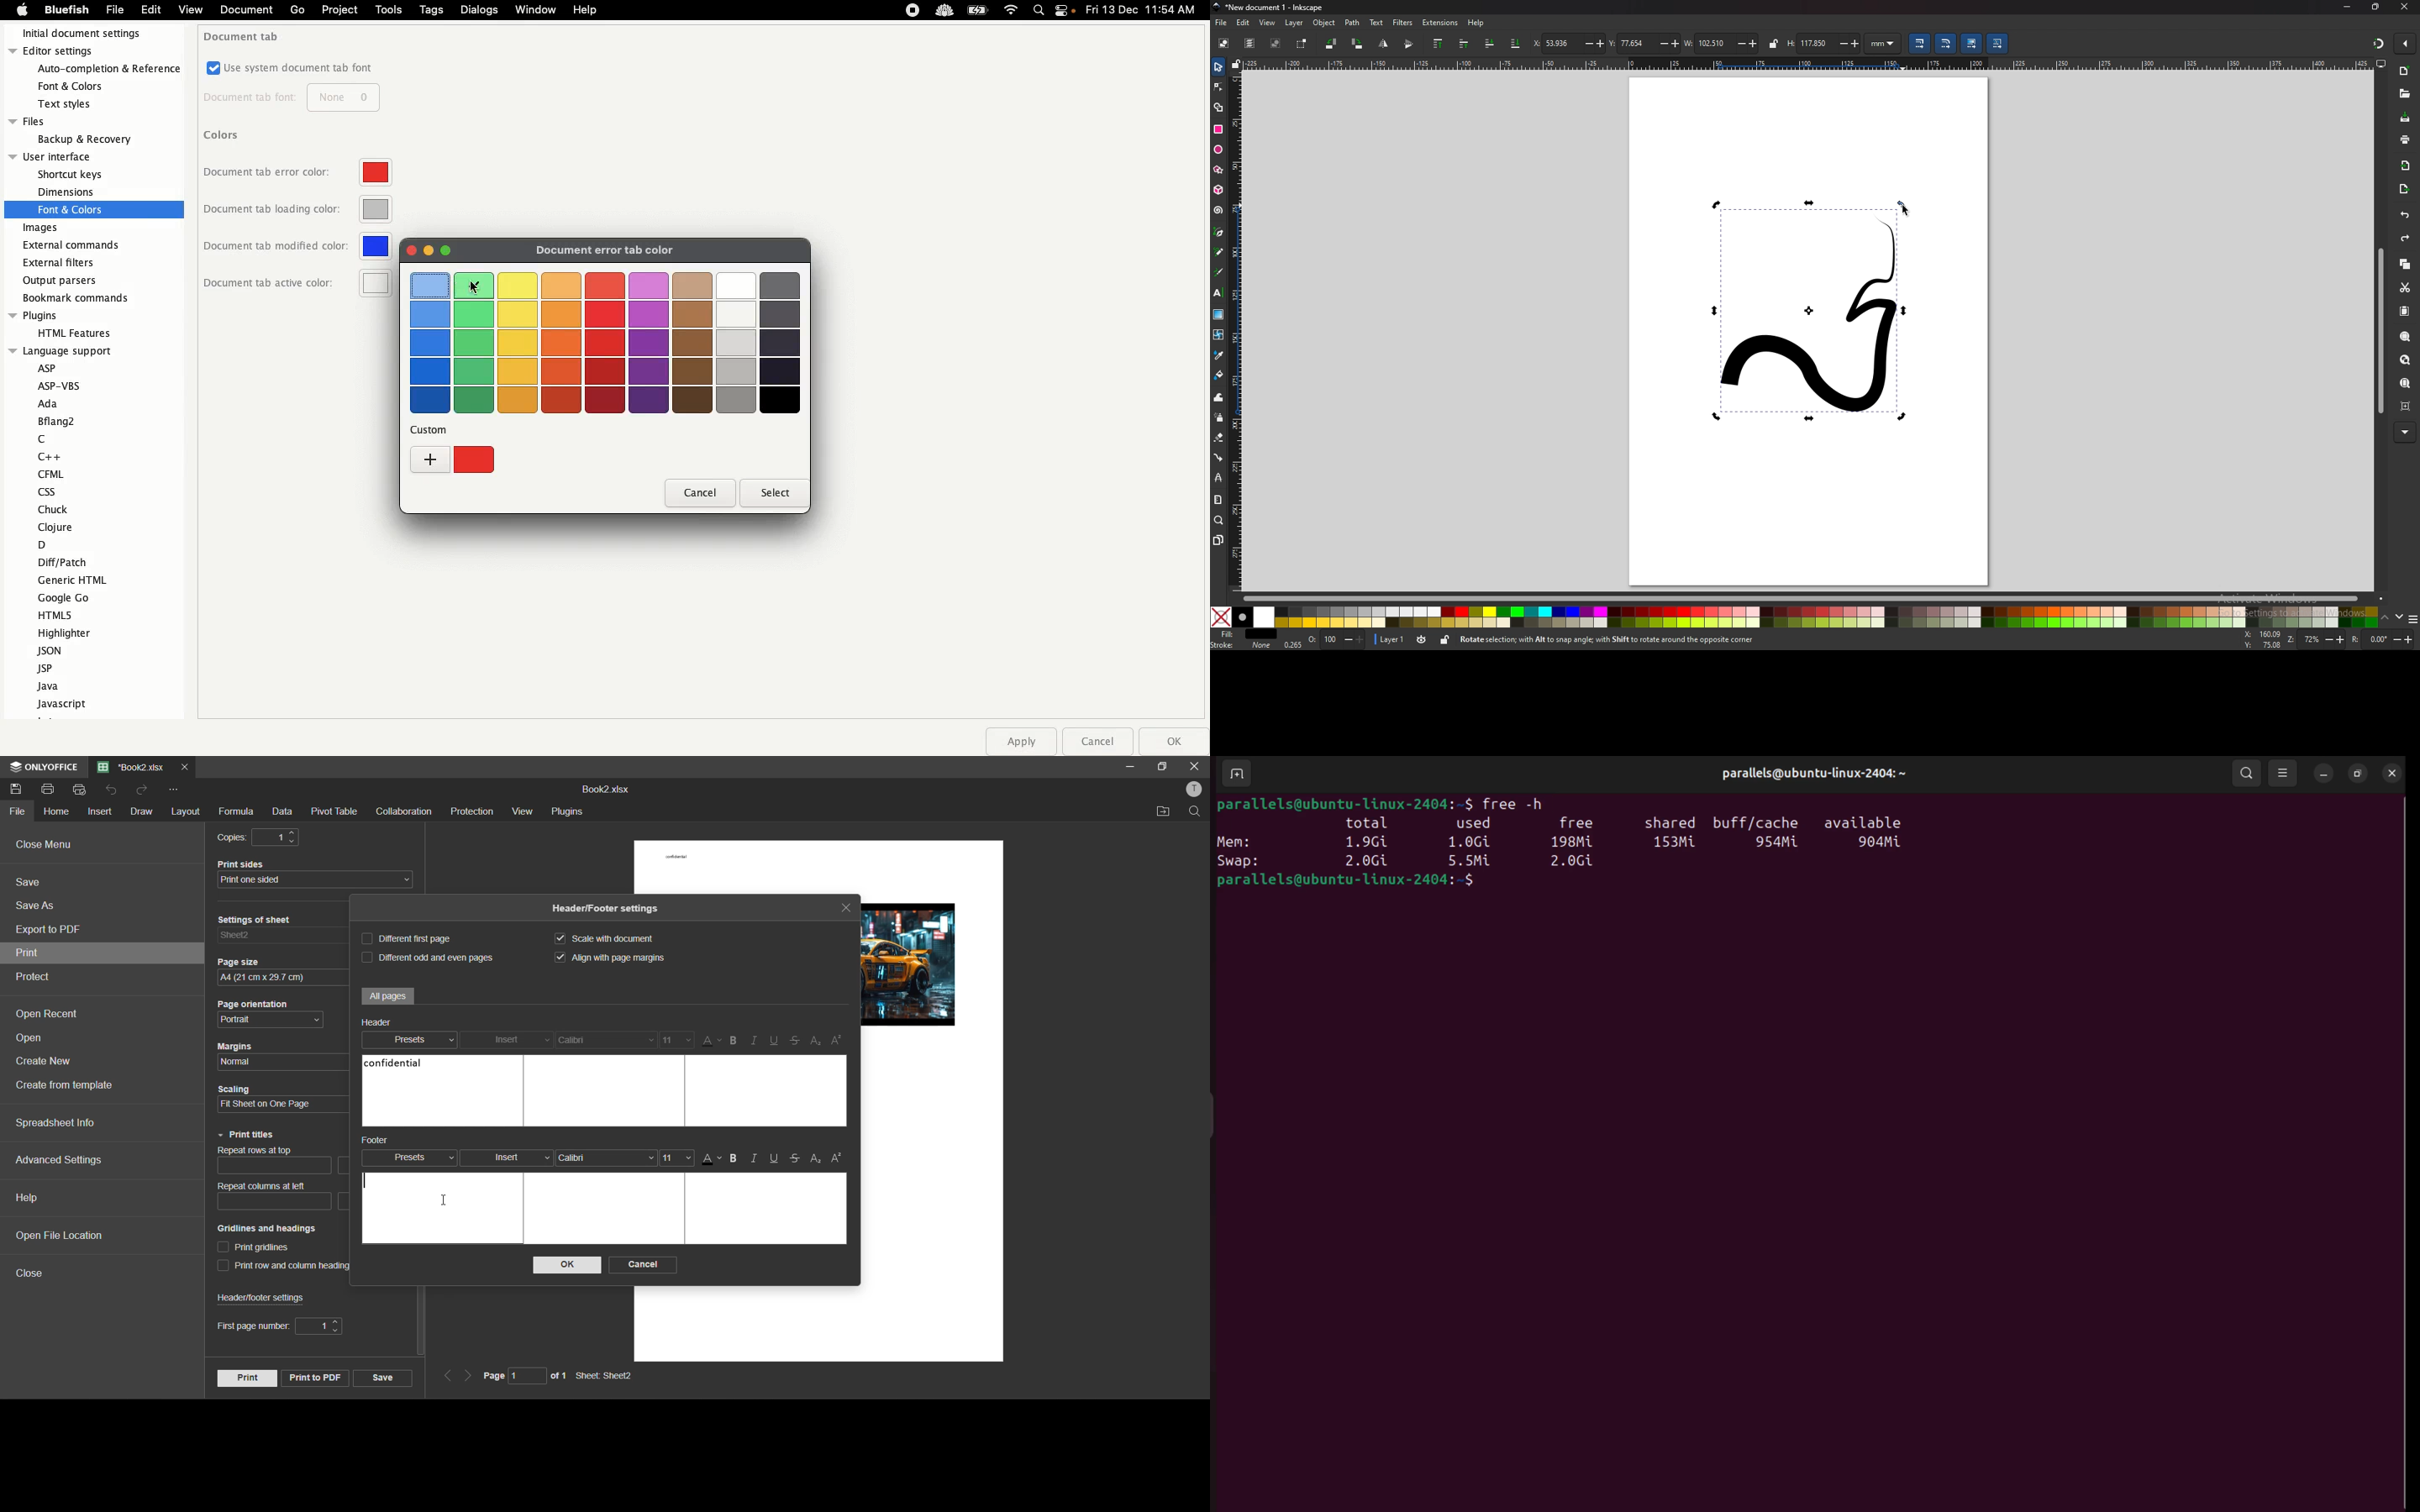  What do you see at coordinates (333, 812) in the screenshot?
I see `pivot table` at bounding box center [333, 812].